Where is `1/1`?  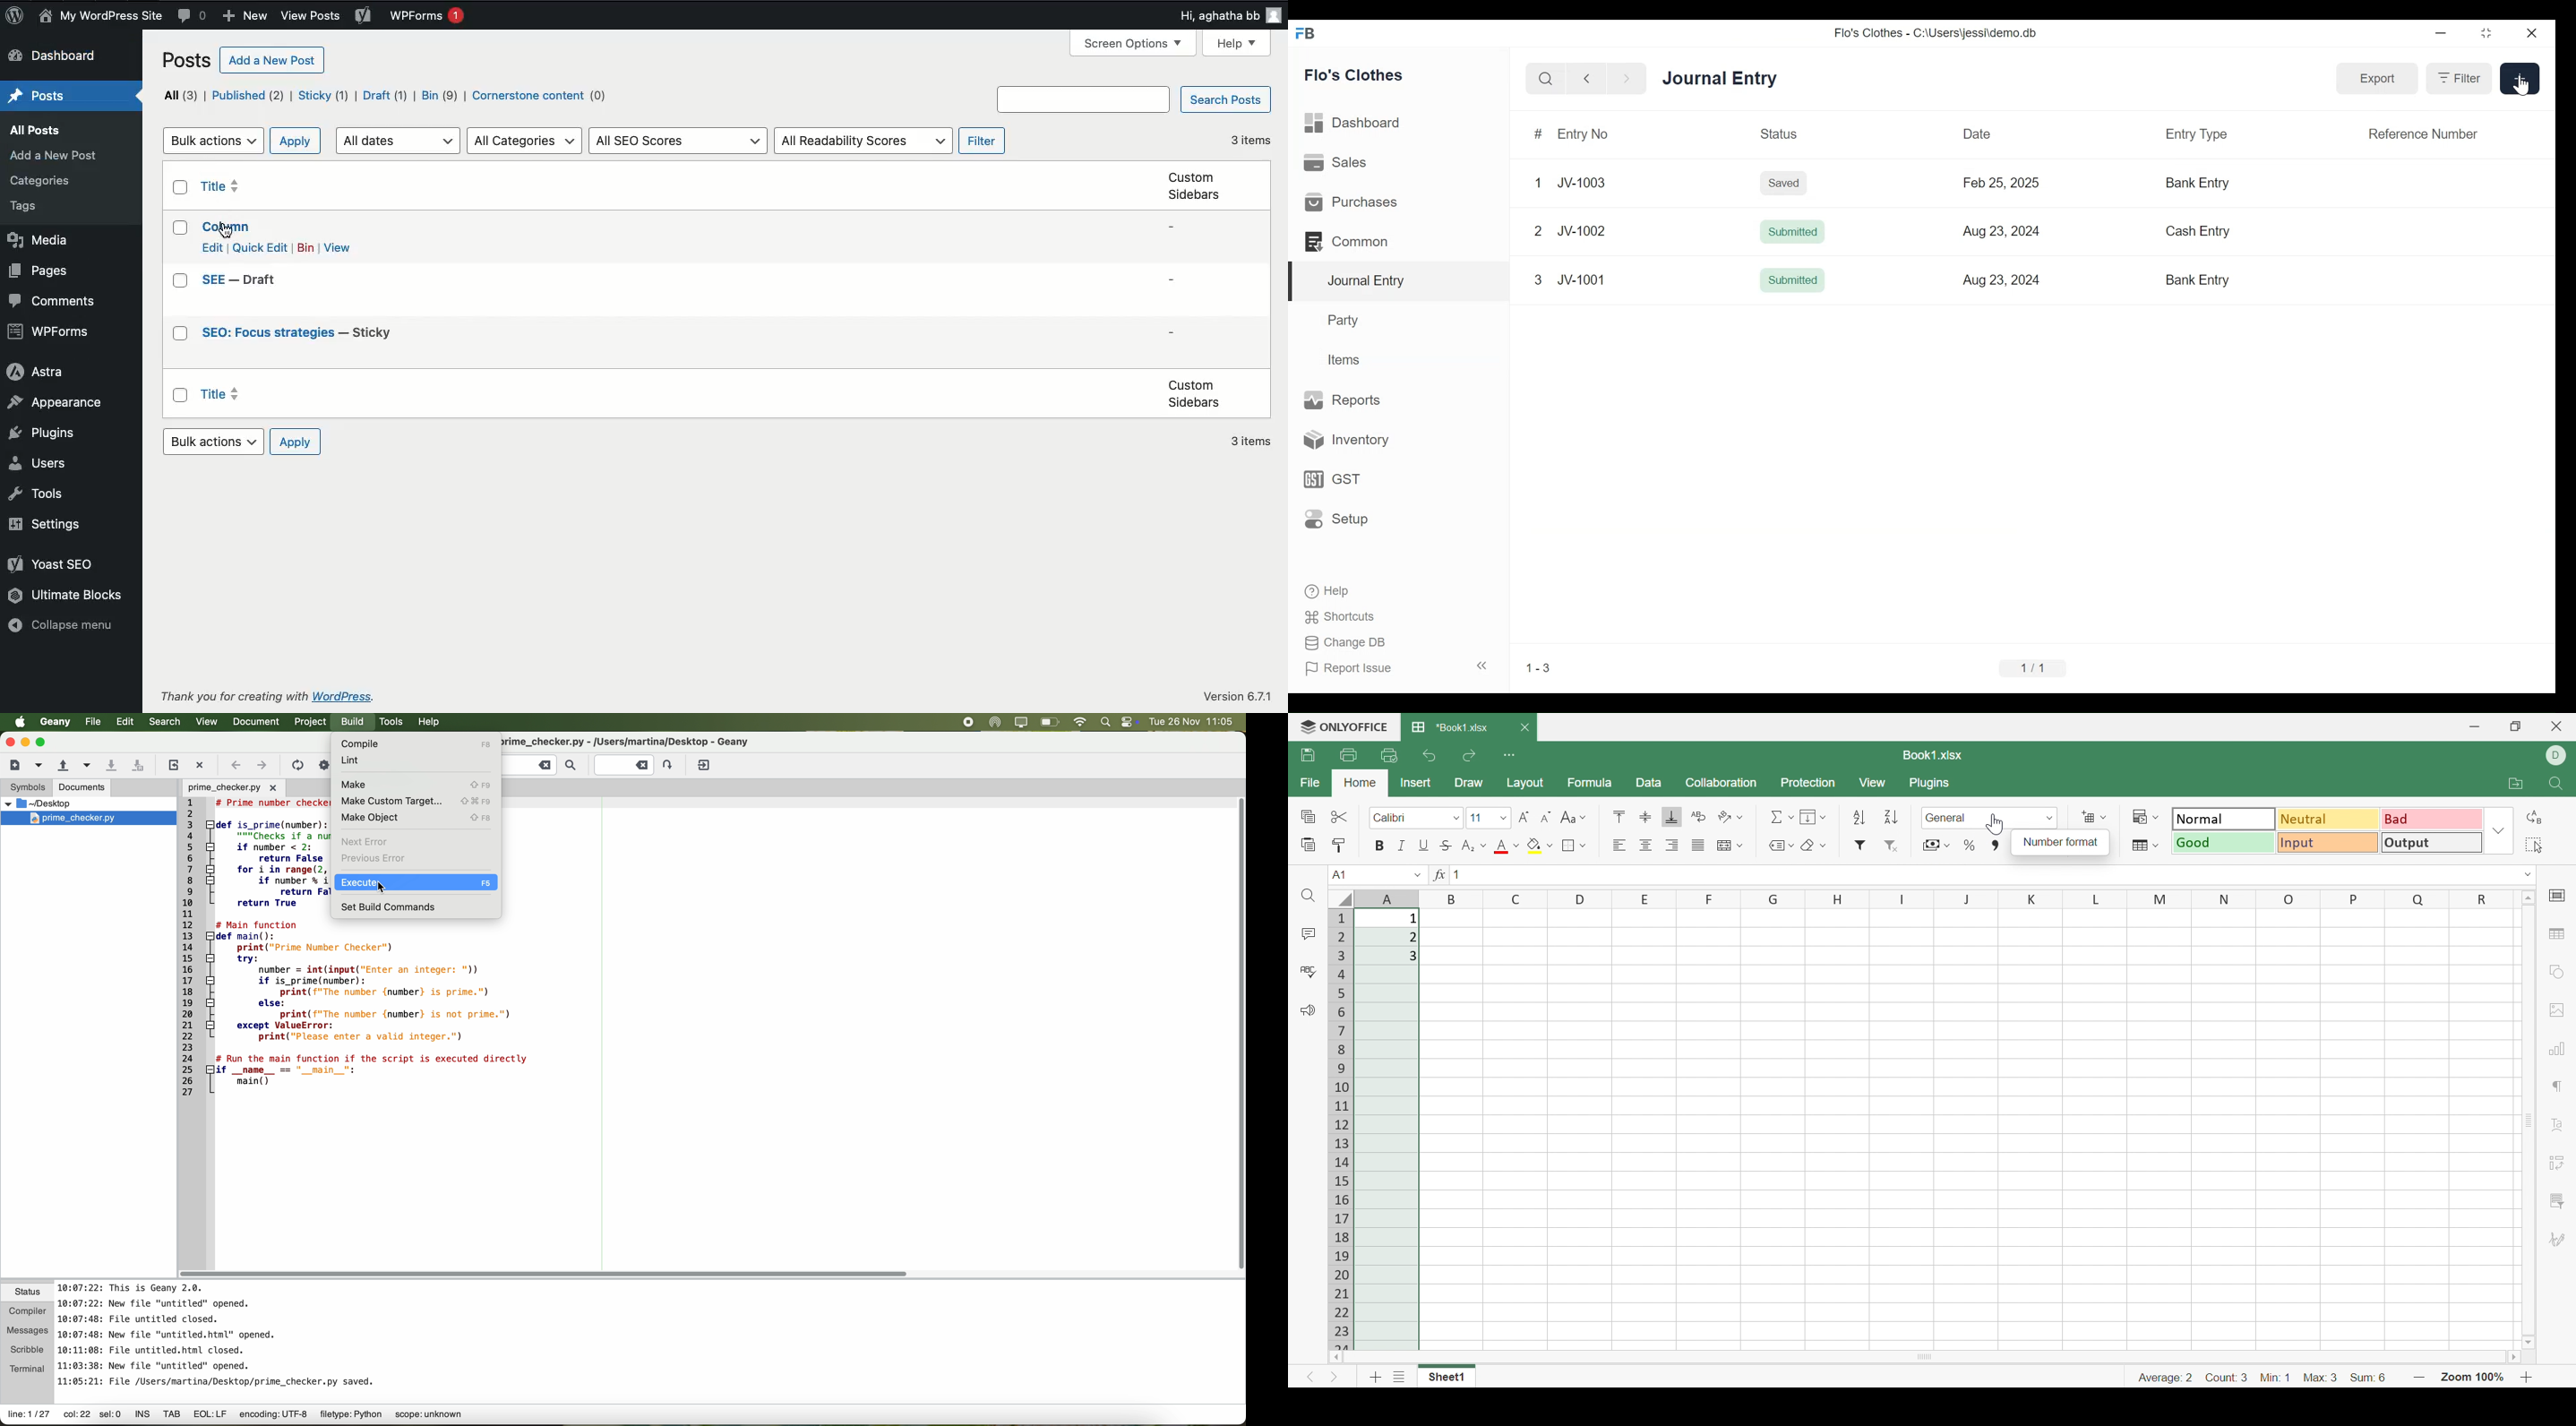
1/1 is located at coordinates (2031, 668).